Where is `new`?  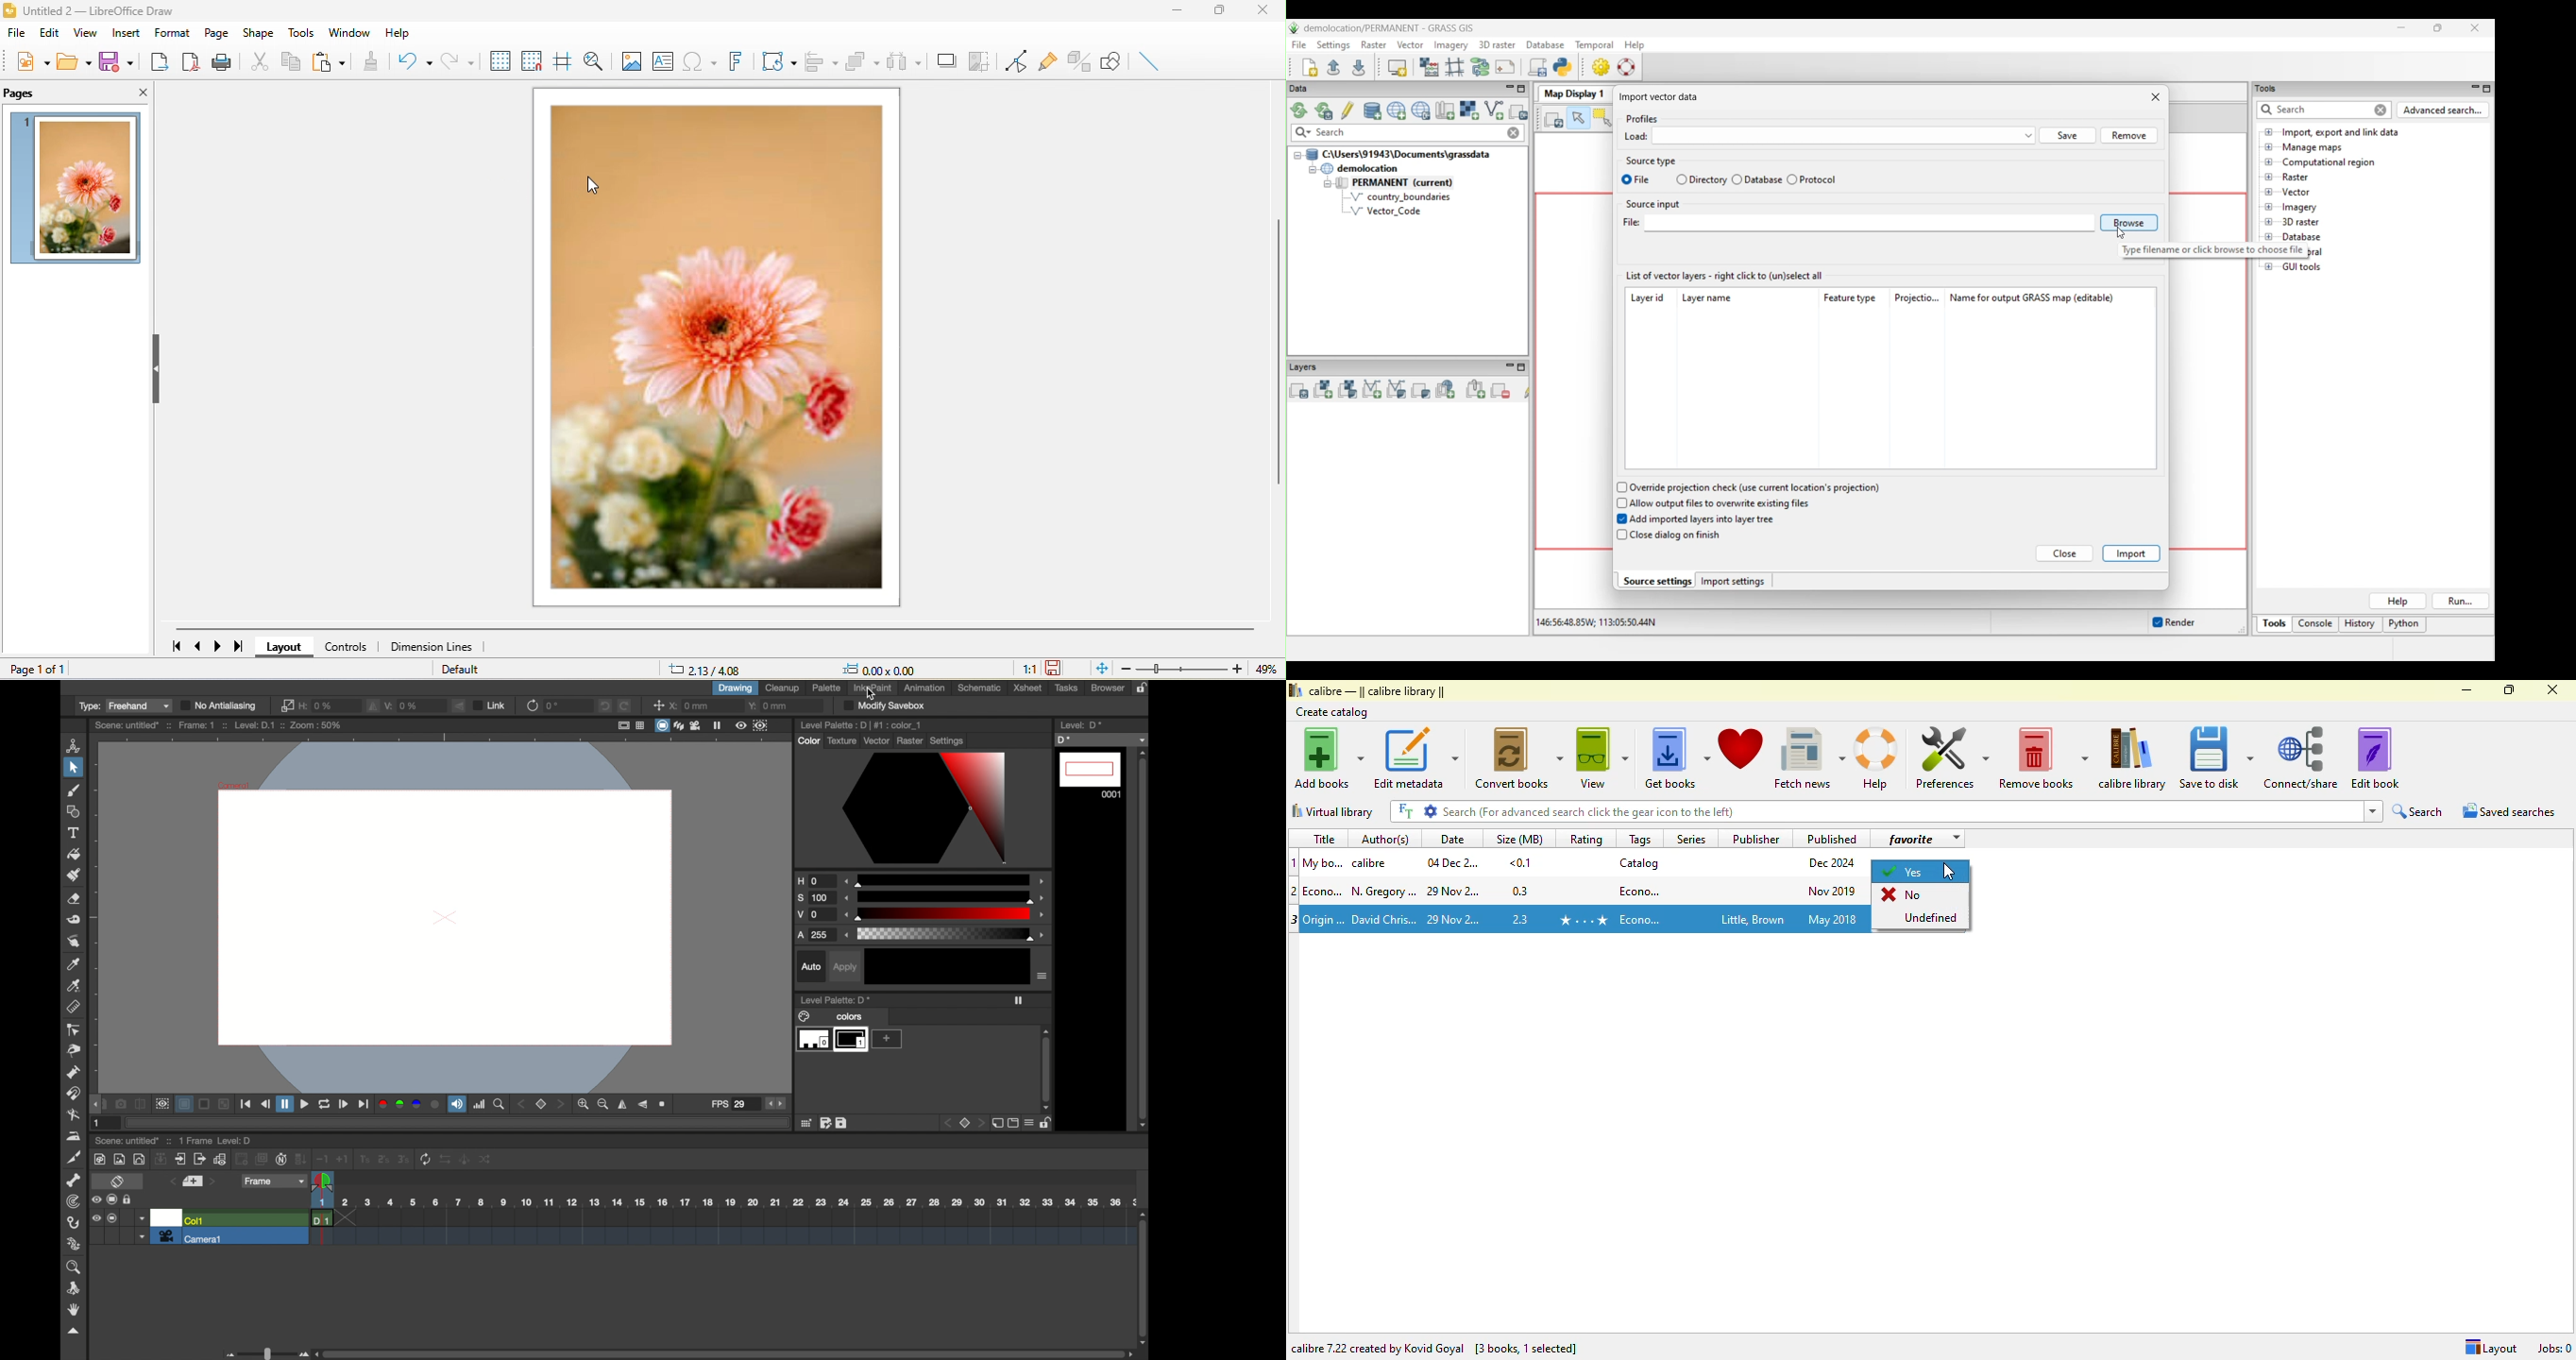
new is located at coordinates (31, 58).